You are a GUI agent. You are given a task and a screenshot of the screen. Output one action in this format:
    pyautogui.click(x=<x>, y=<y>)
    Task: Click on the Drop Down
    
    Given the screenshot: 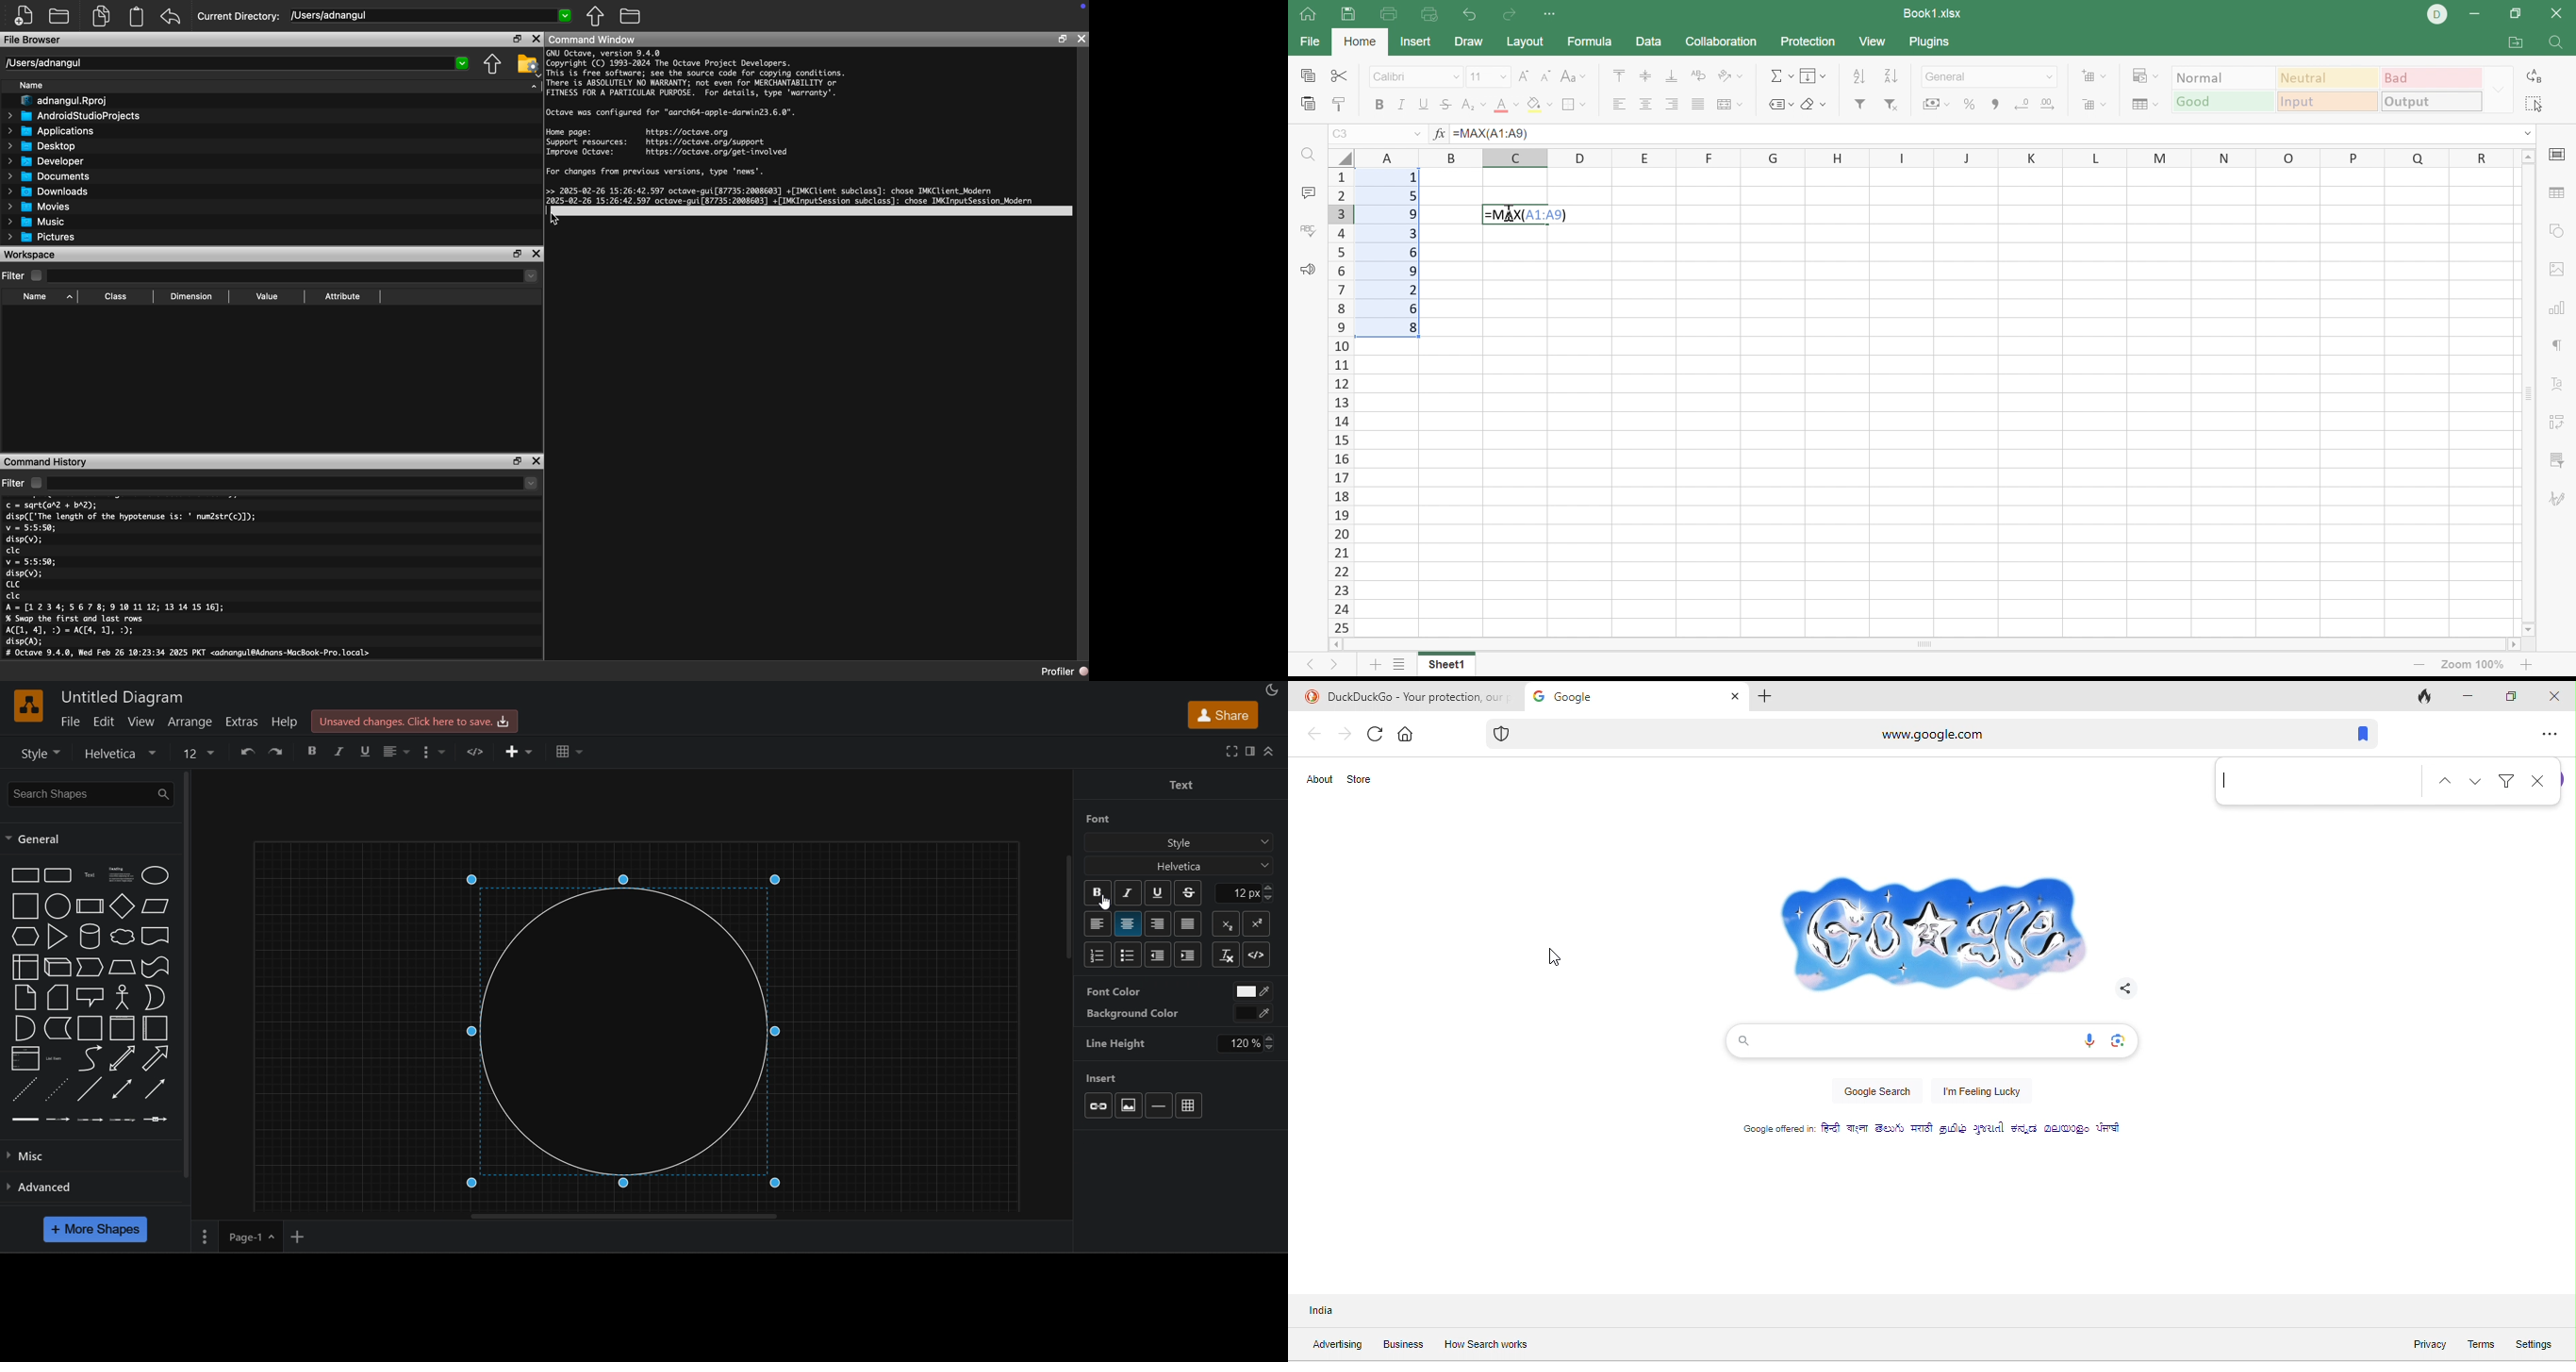 What is the action you would take?
    pyautogui.click(x=1456, y=77)
    